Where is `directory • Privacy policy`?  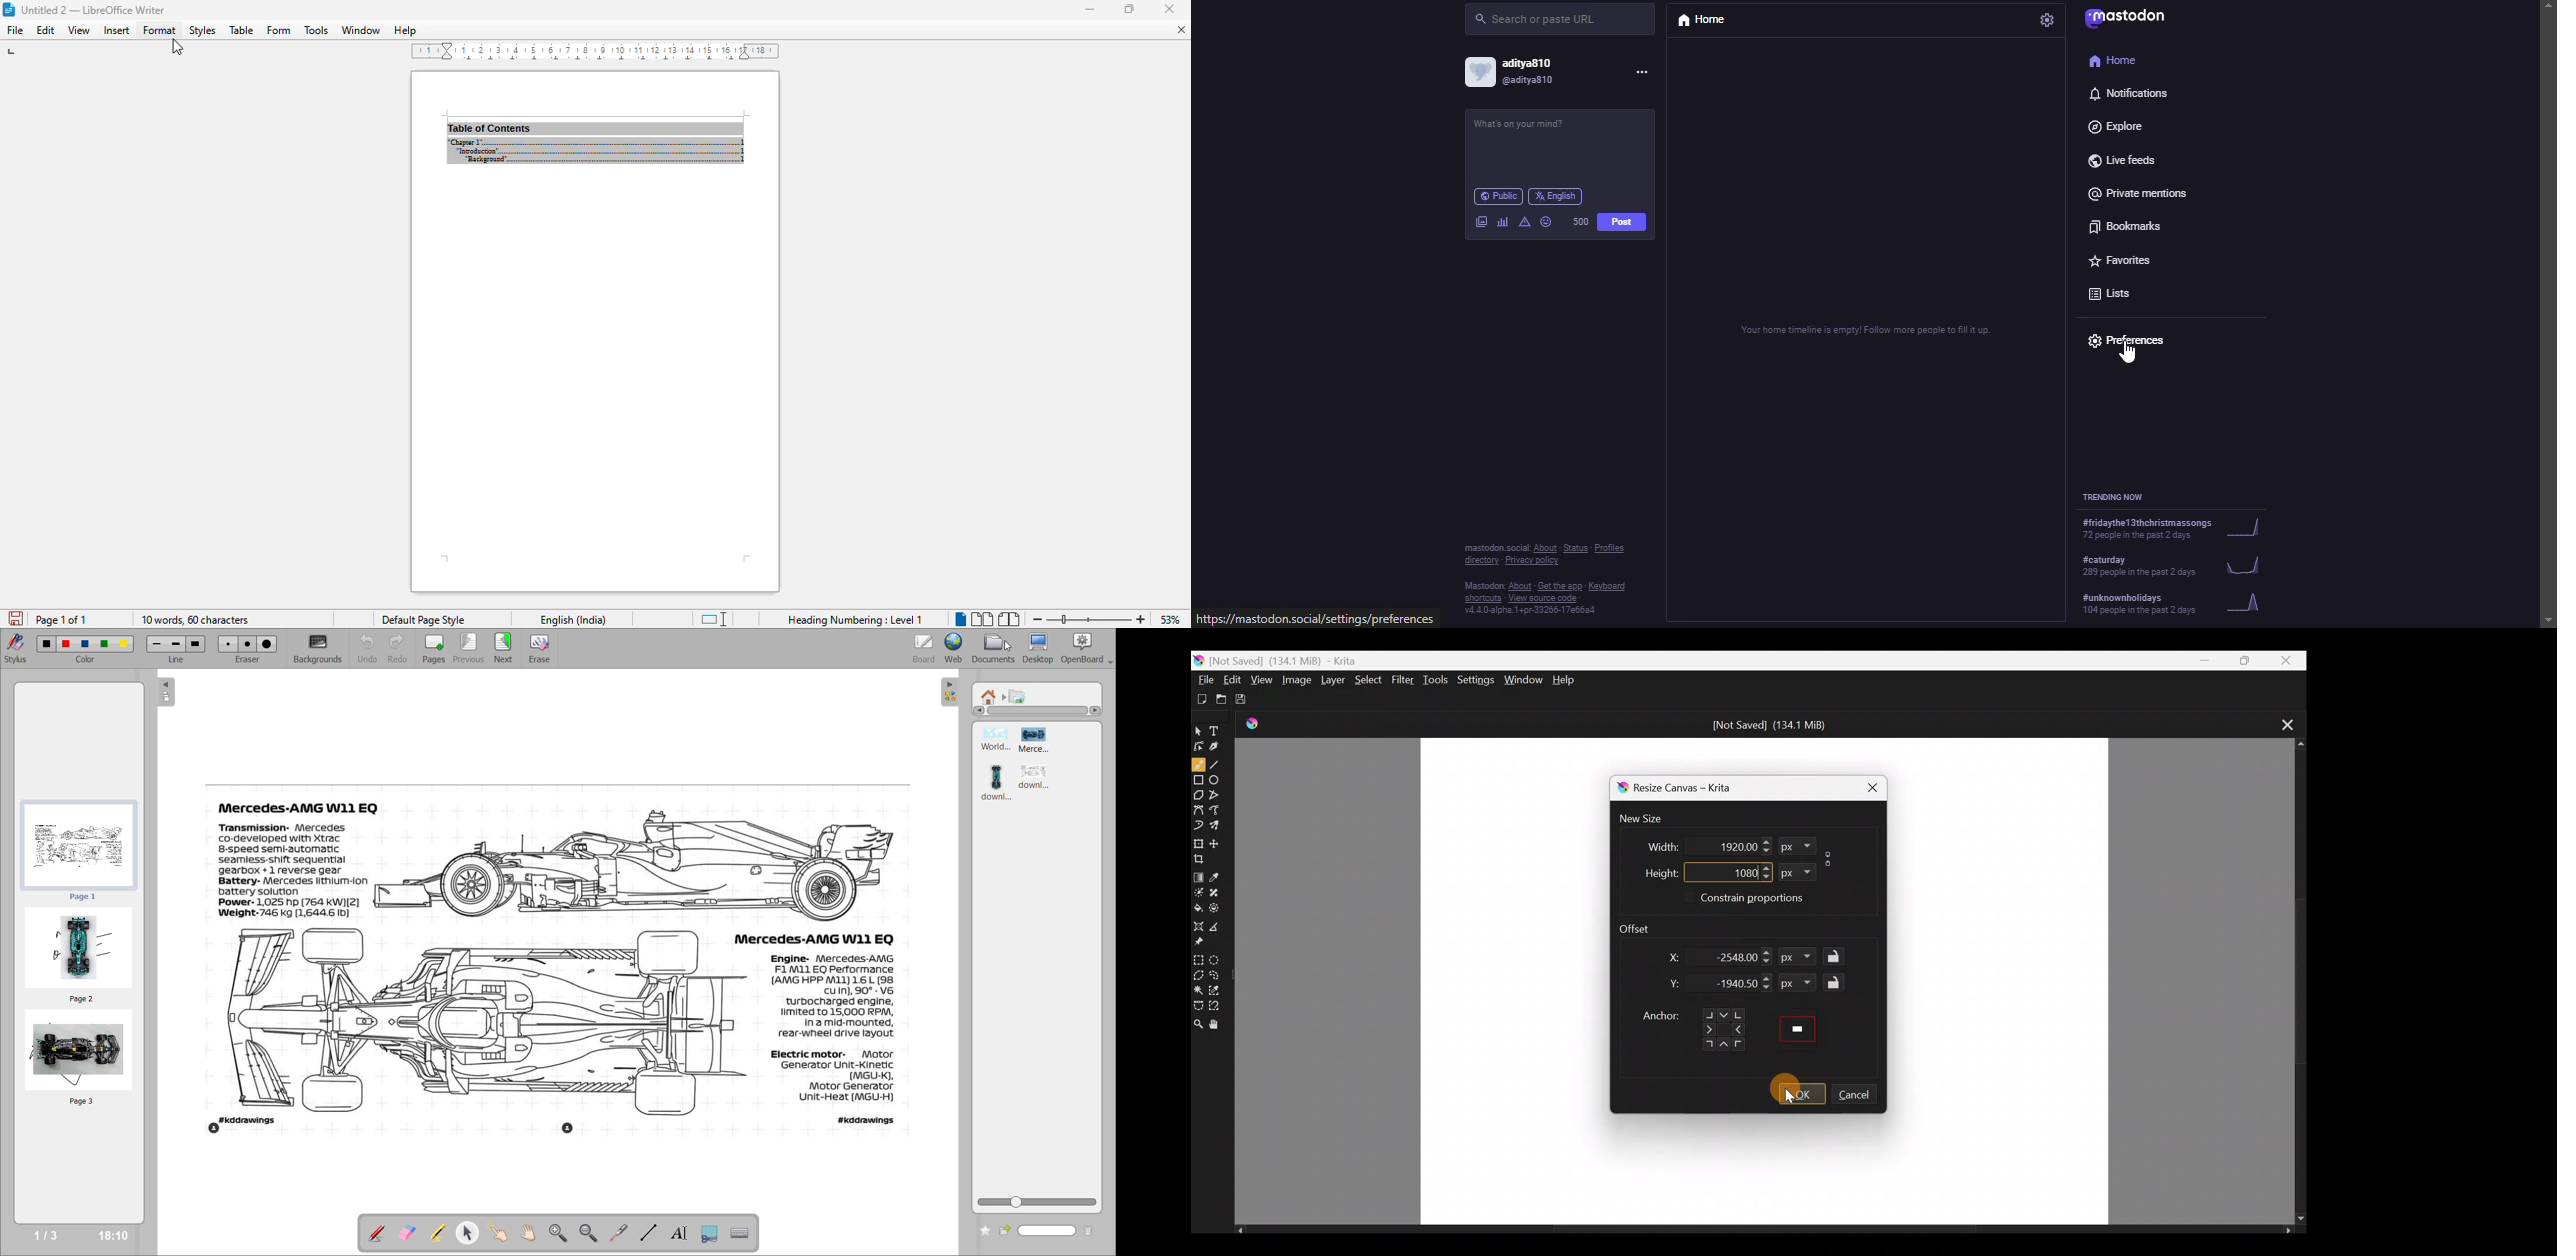 directory • Privacy policy is located at coordinates (1518, 560).